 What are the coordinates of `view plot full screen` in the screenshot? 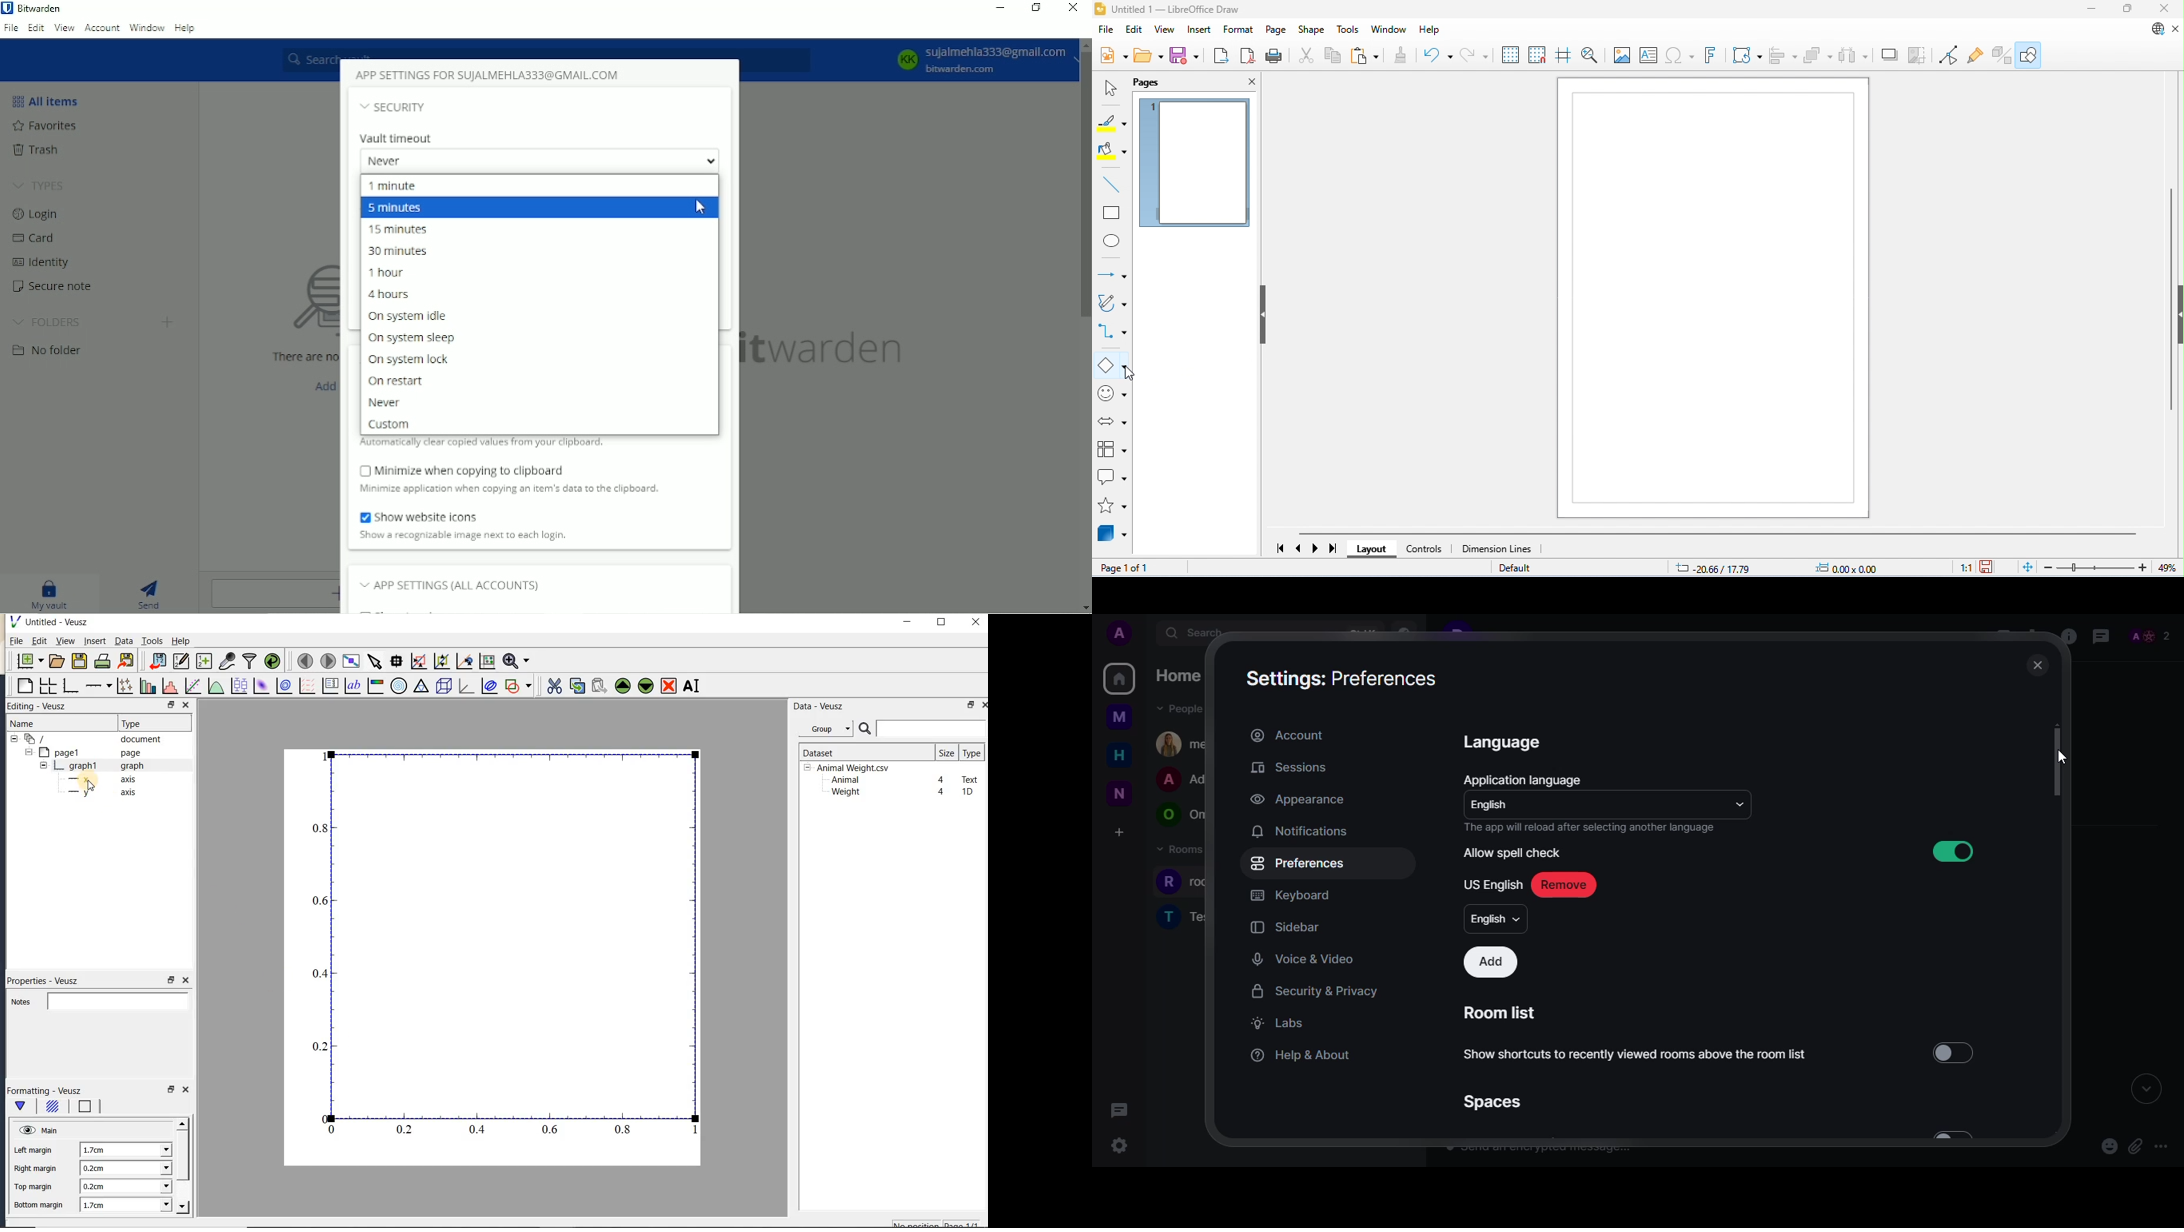 It's located at (351, 662).